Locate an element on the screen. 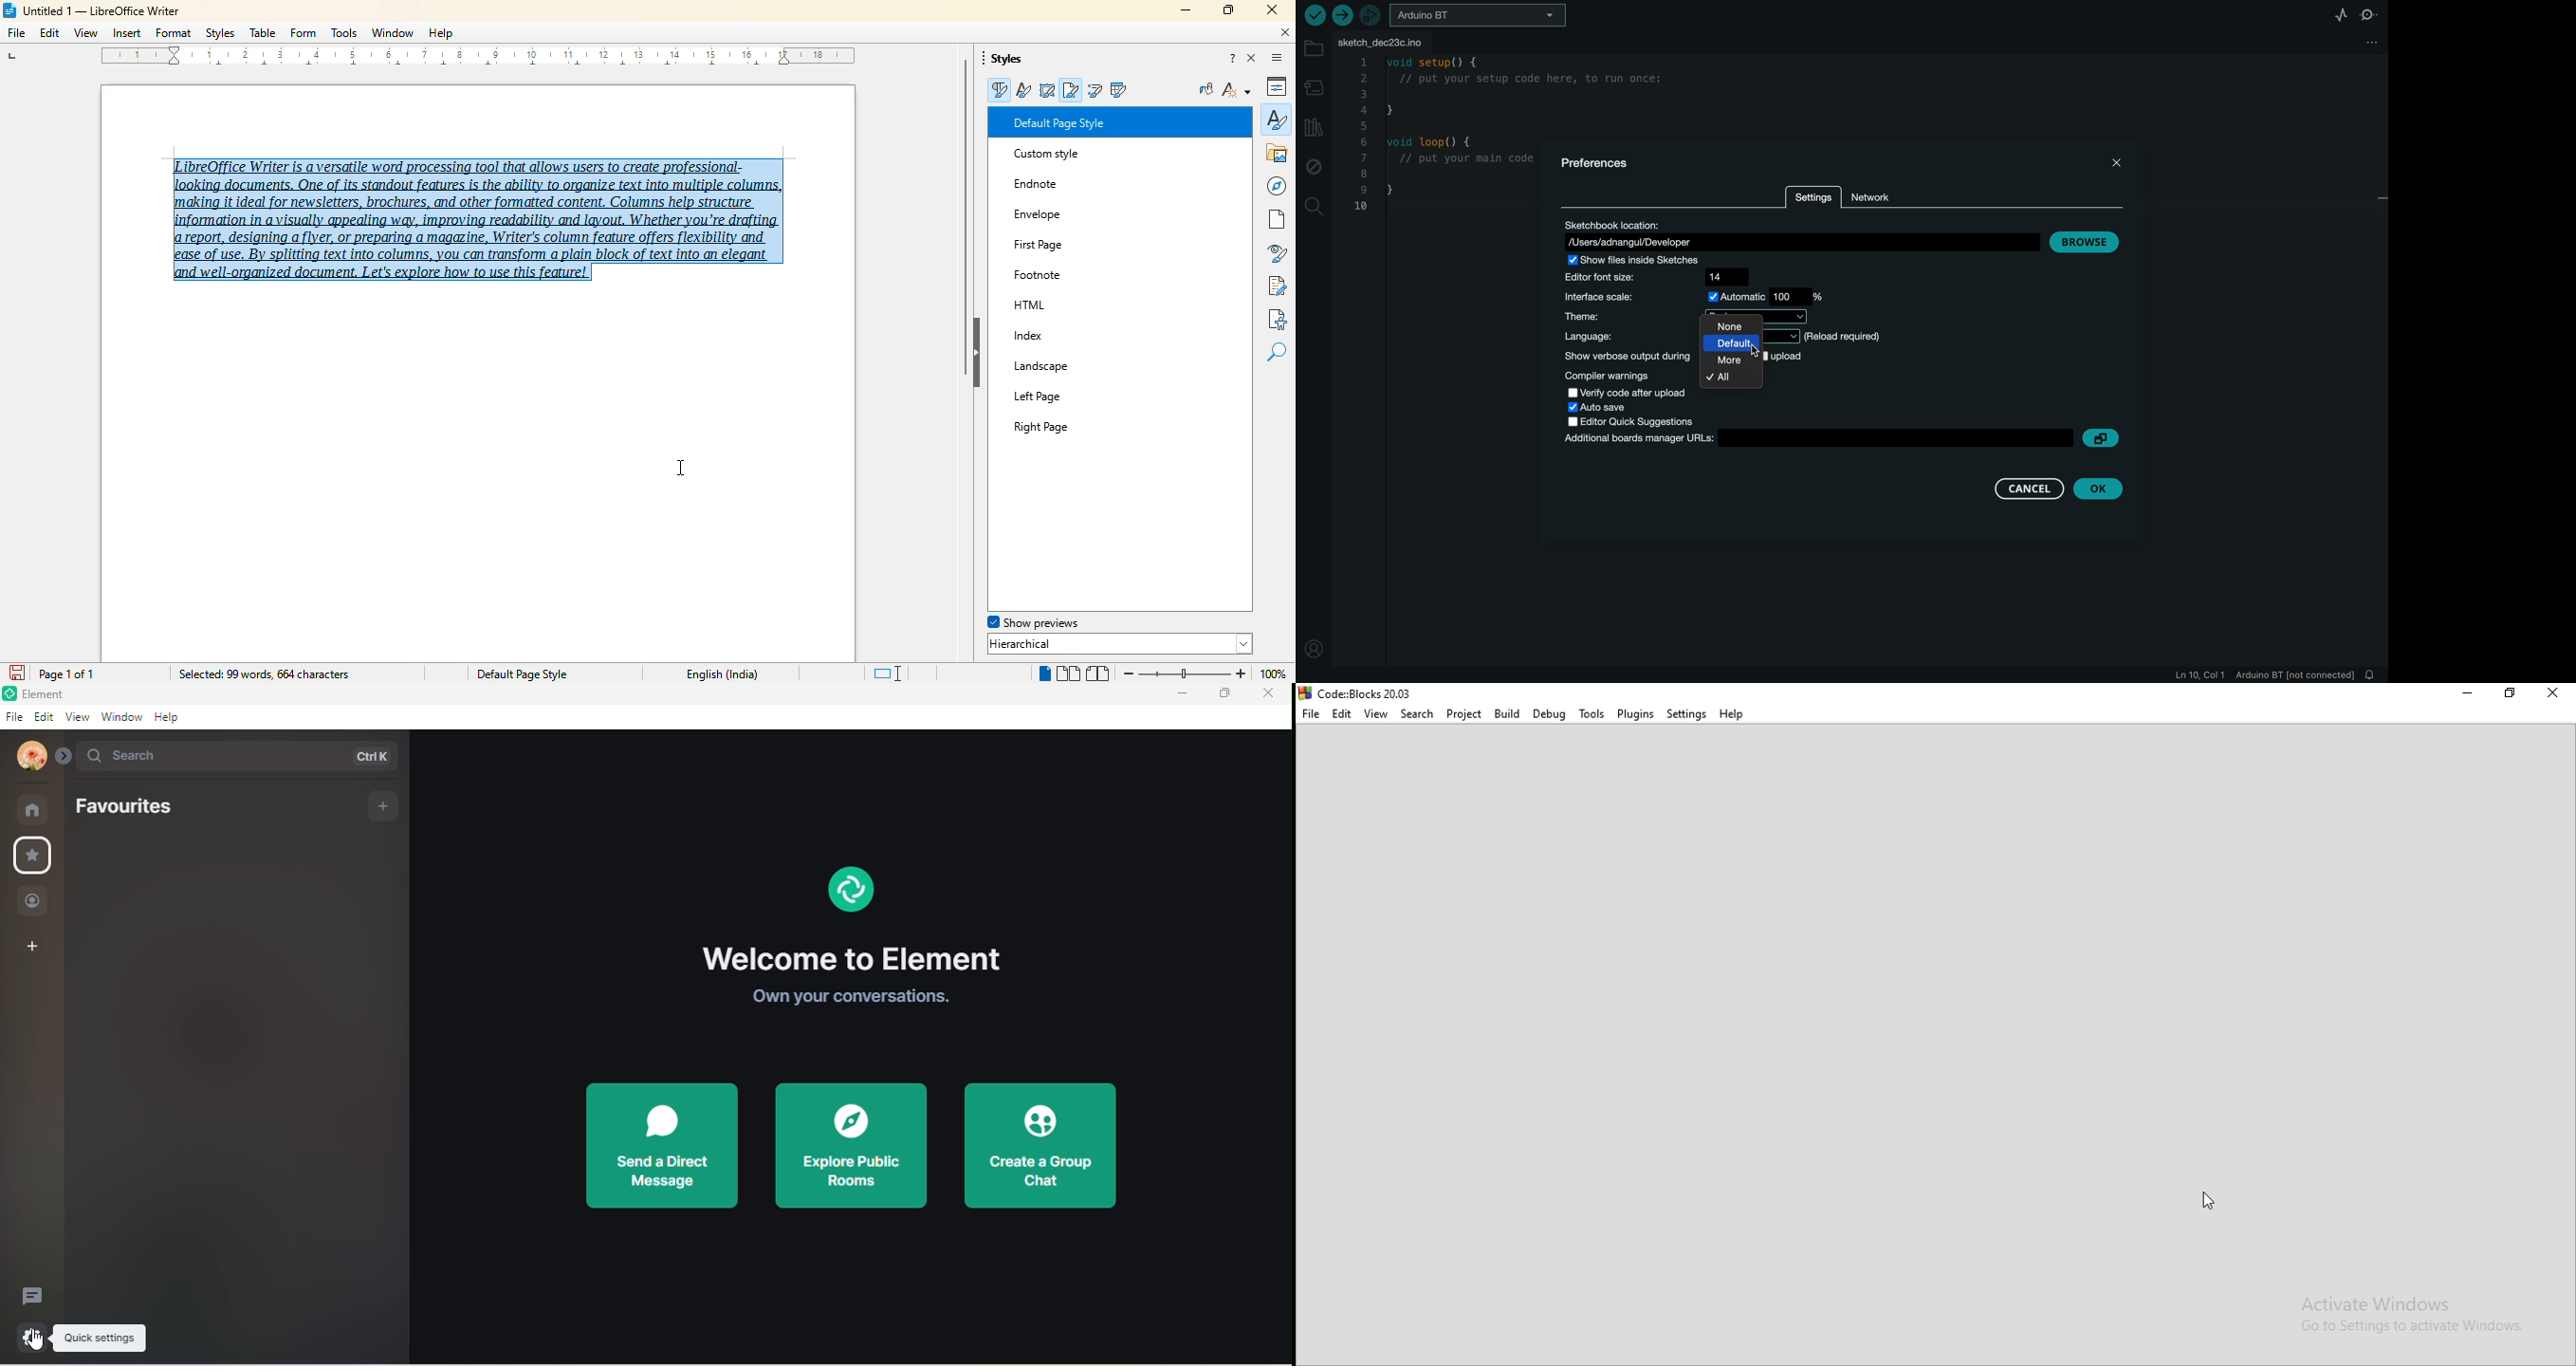 The image size is (2576, 1372).  LibreOffice Writer is a versatile word processing tool that allows users to create professional-‘making it ideal for newsletters, brochures, and other formatted content, Columns help structure report, designing a flyer, or preparing a magazine, Writer's column feature offers flexibility and ease of use. By splitting text into columns, you can transform a plain block of text into an elegant and well-organized document. Let's explore how to use this feature! (text selected) is located at coordinates (477, 213).